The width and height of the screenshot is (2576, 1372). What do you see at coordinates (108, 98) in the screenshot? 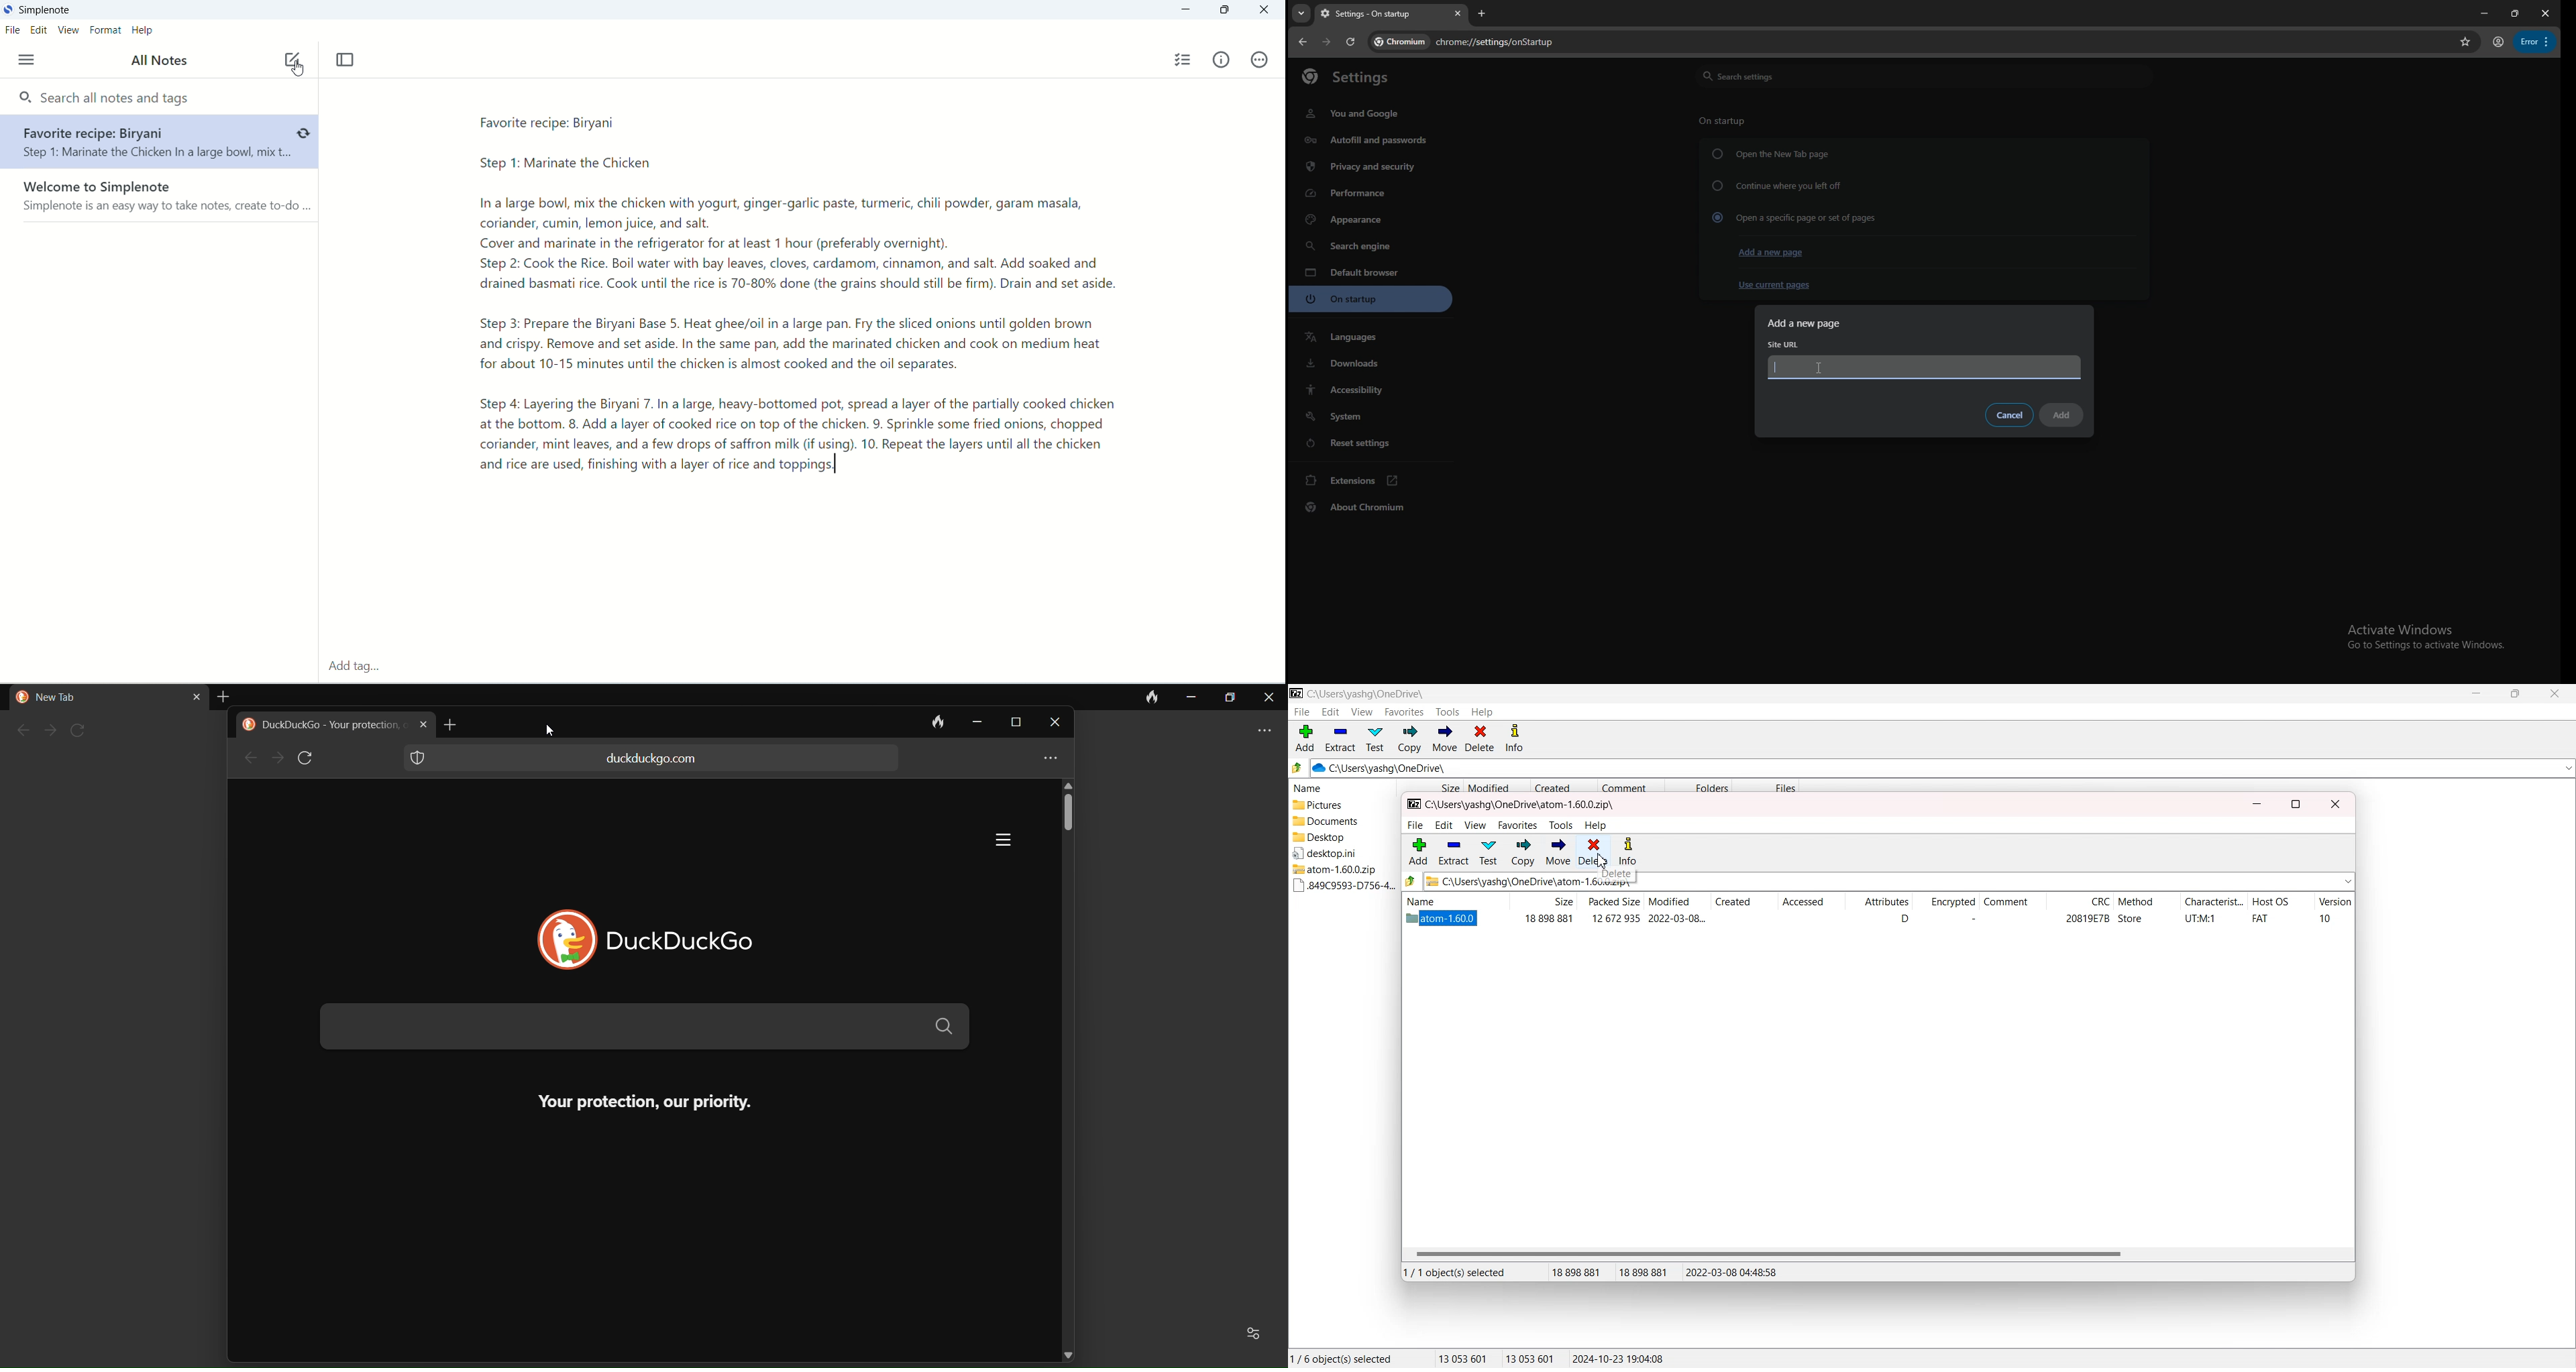
I see `search all notes and tags` at bounding box center [108, 98].